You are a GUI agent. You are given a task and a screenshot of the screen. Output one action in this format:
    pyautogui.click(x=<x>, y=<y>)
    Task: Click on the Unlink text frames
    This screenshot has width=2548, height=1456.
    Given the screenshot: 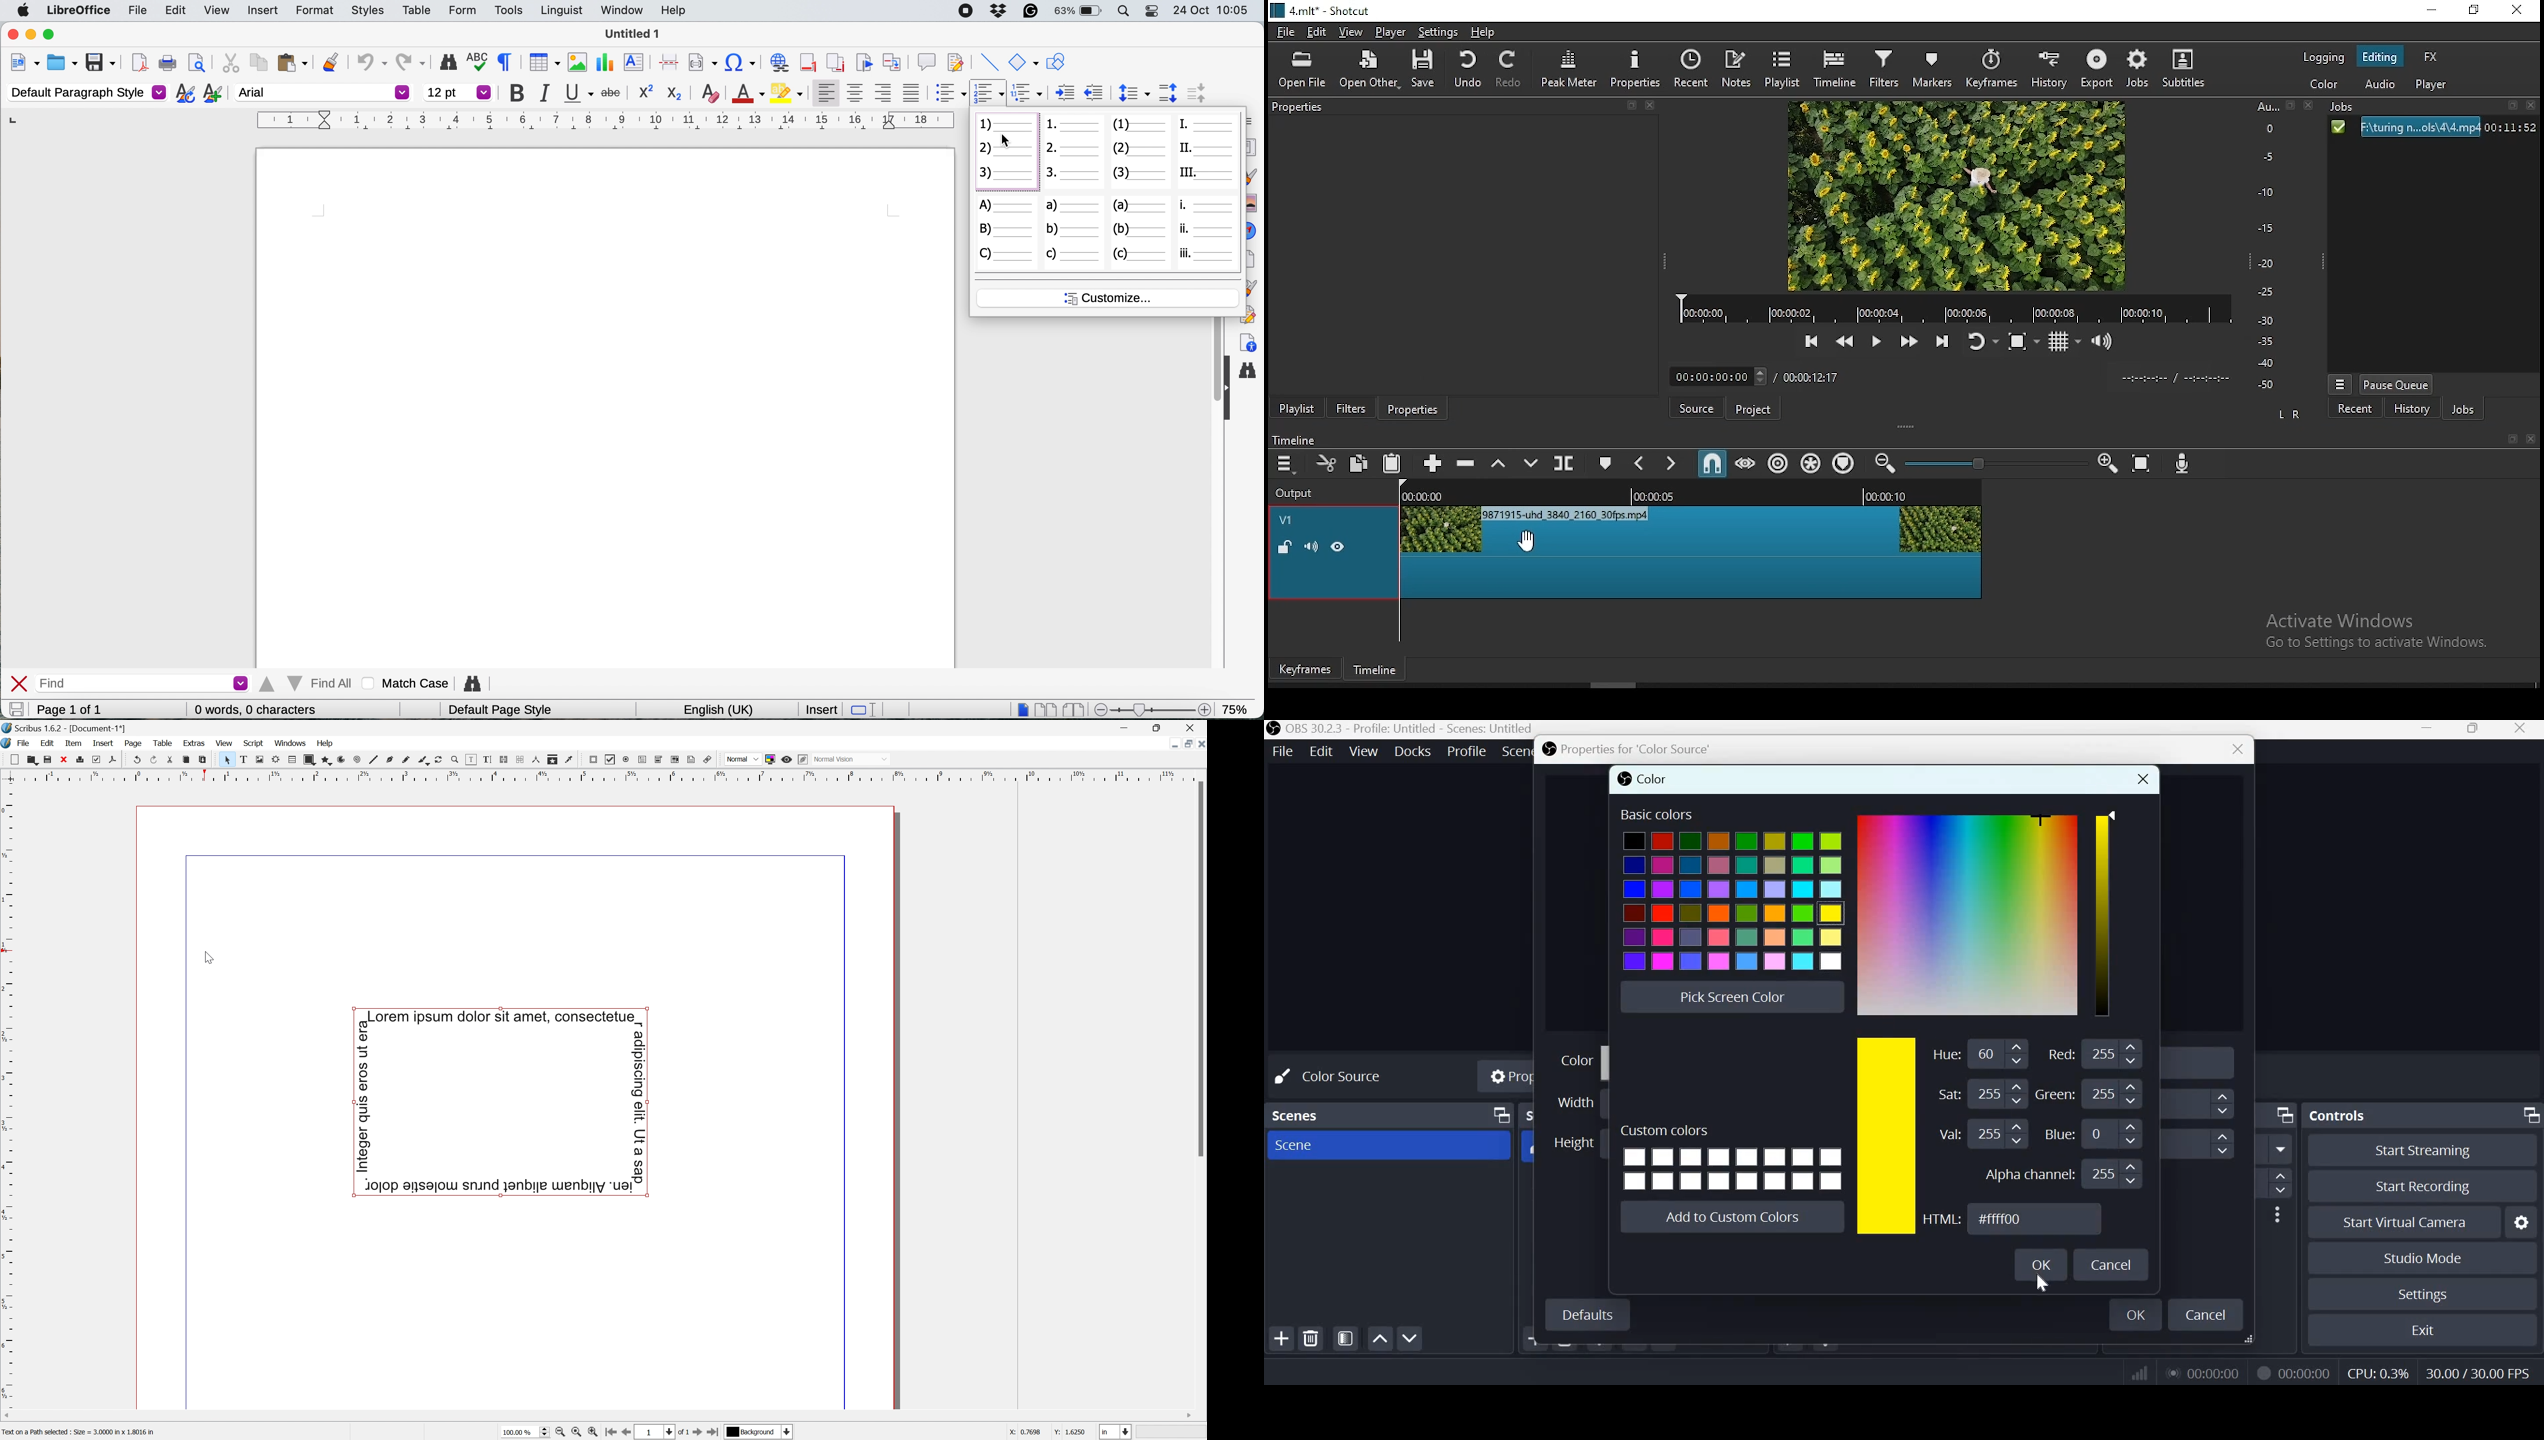 What is the action you would take?
    pyautogui.click(x=520, y=759)
    